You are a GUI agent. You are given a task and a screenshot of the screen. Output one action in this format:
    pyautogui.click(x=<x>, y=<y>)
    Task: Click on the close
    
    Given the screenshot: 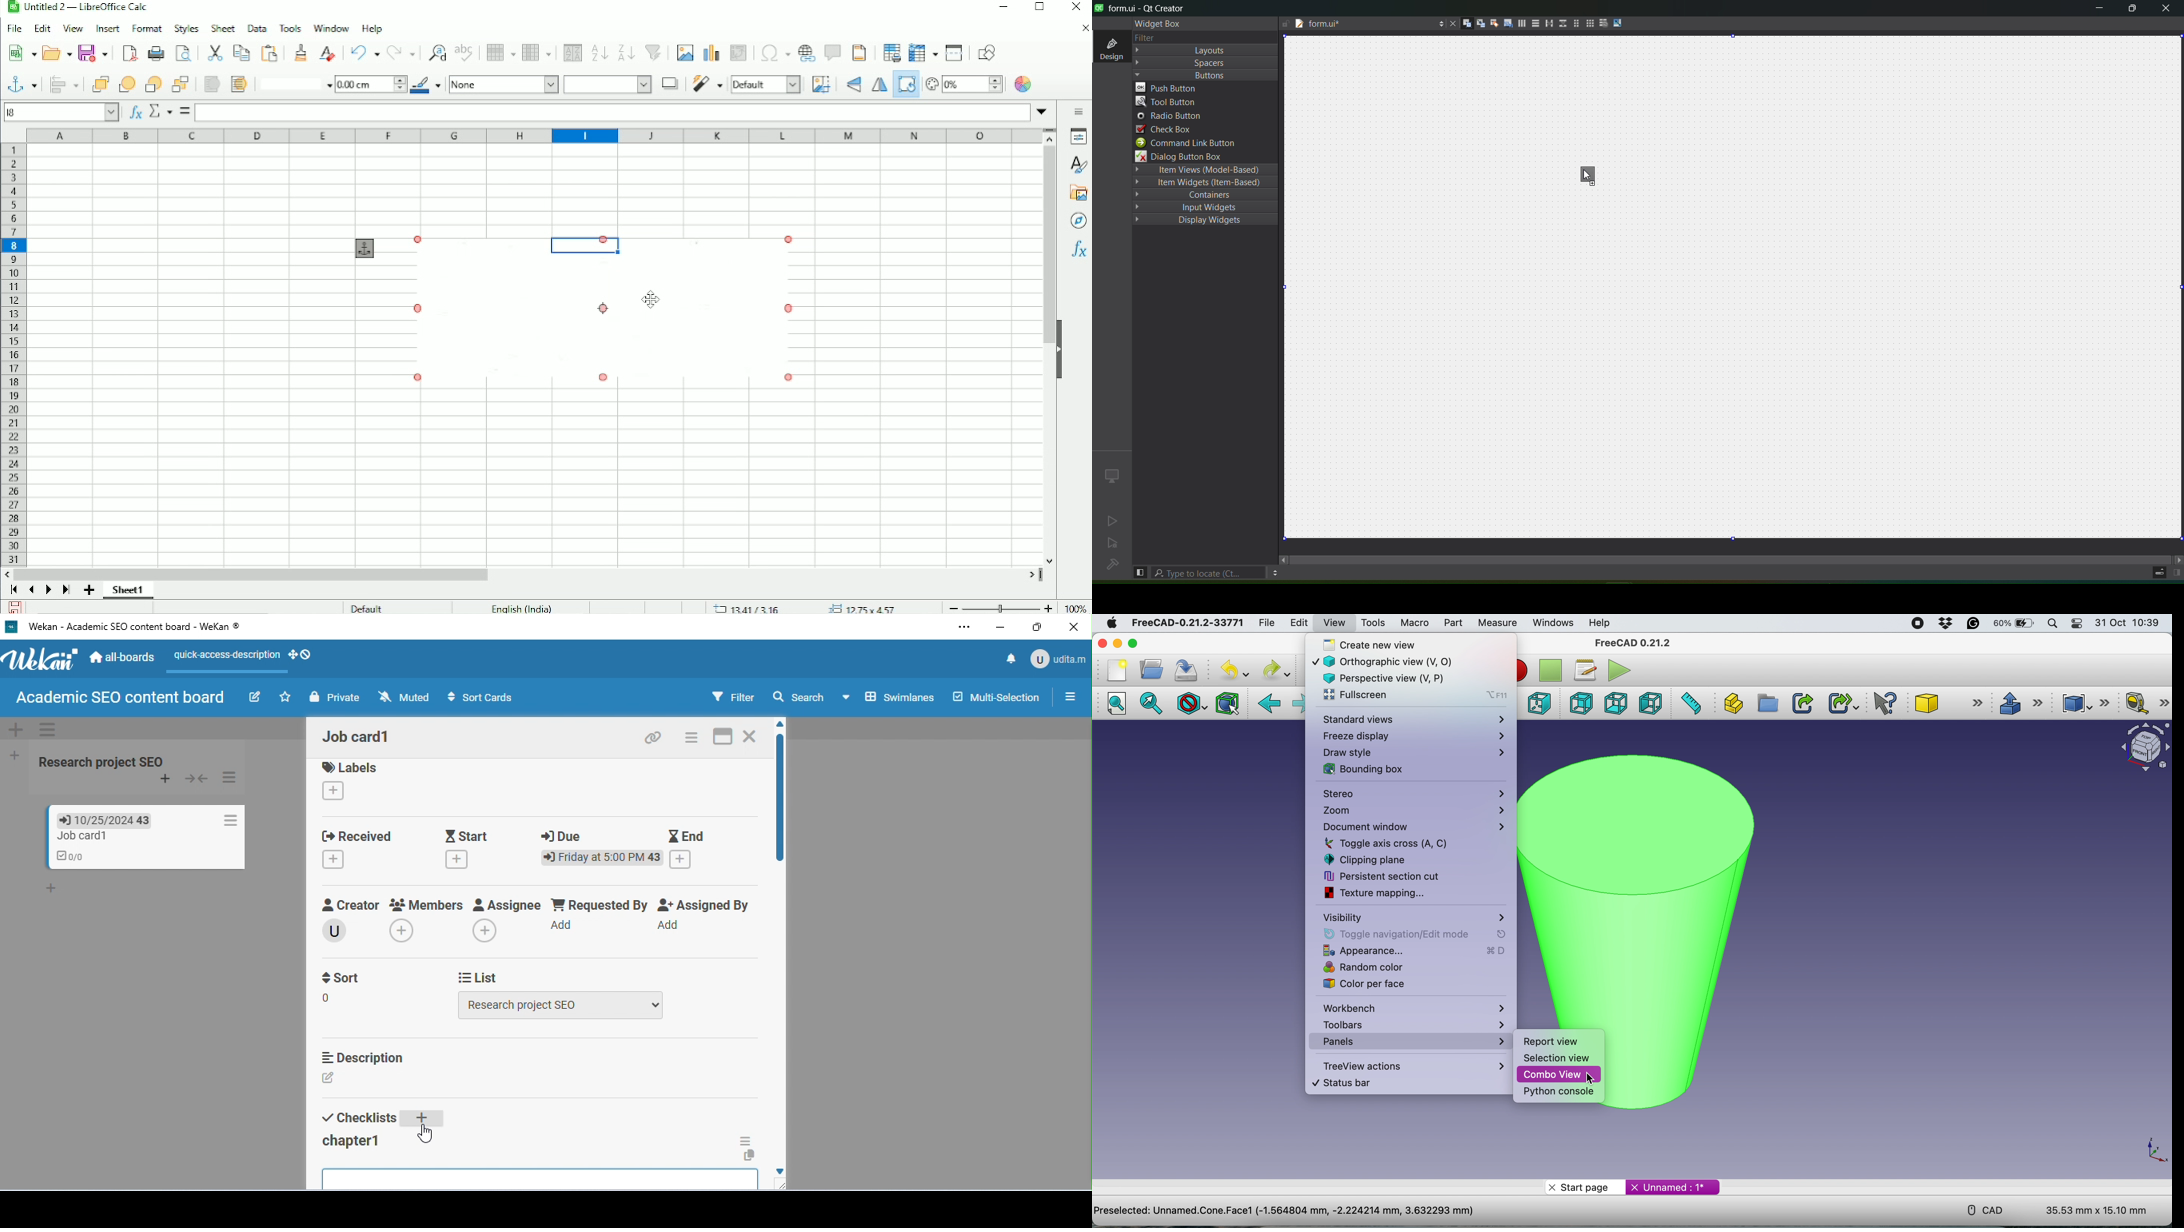 What is the action you would take?
    pyautogui.click(x=2165, y=10)
    